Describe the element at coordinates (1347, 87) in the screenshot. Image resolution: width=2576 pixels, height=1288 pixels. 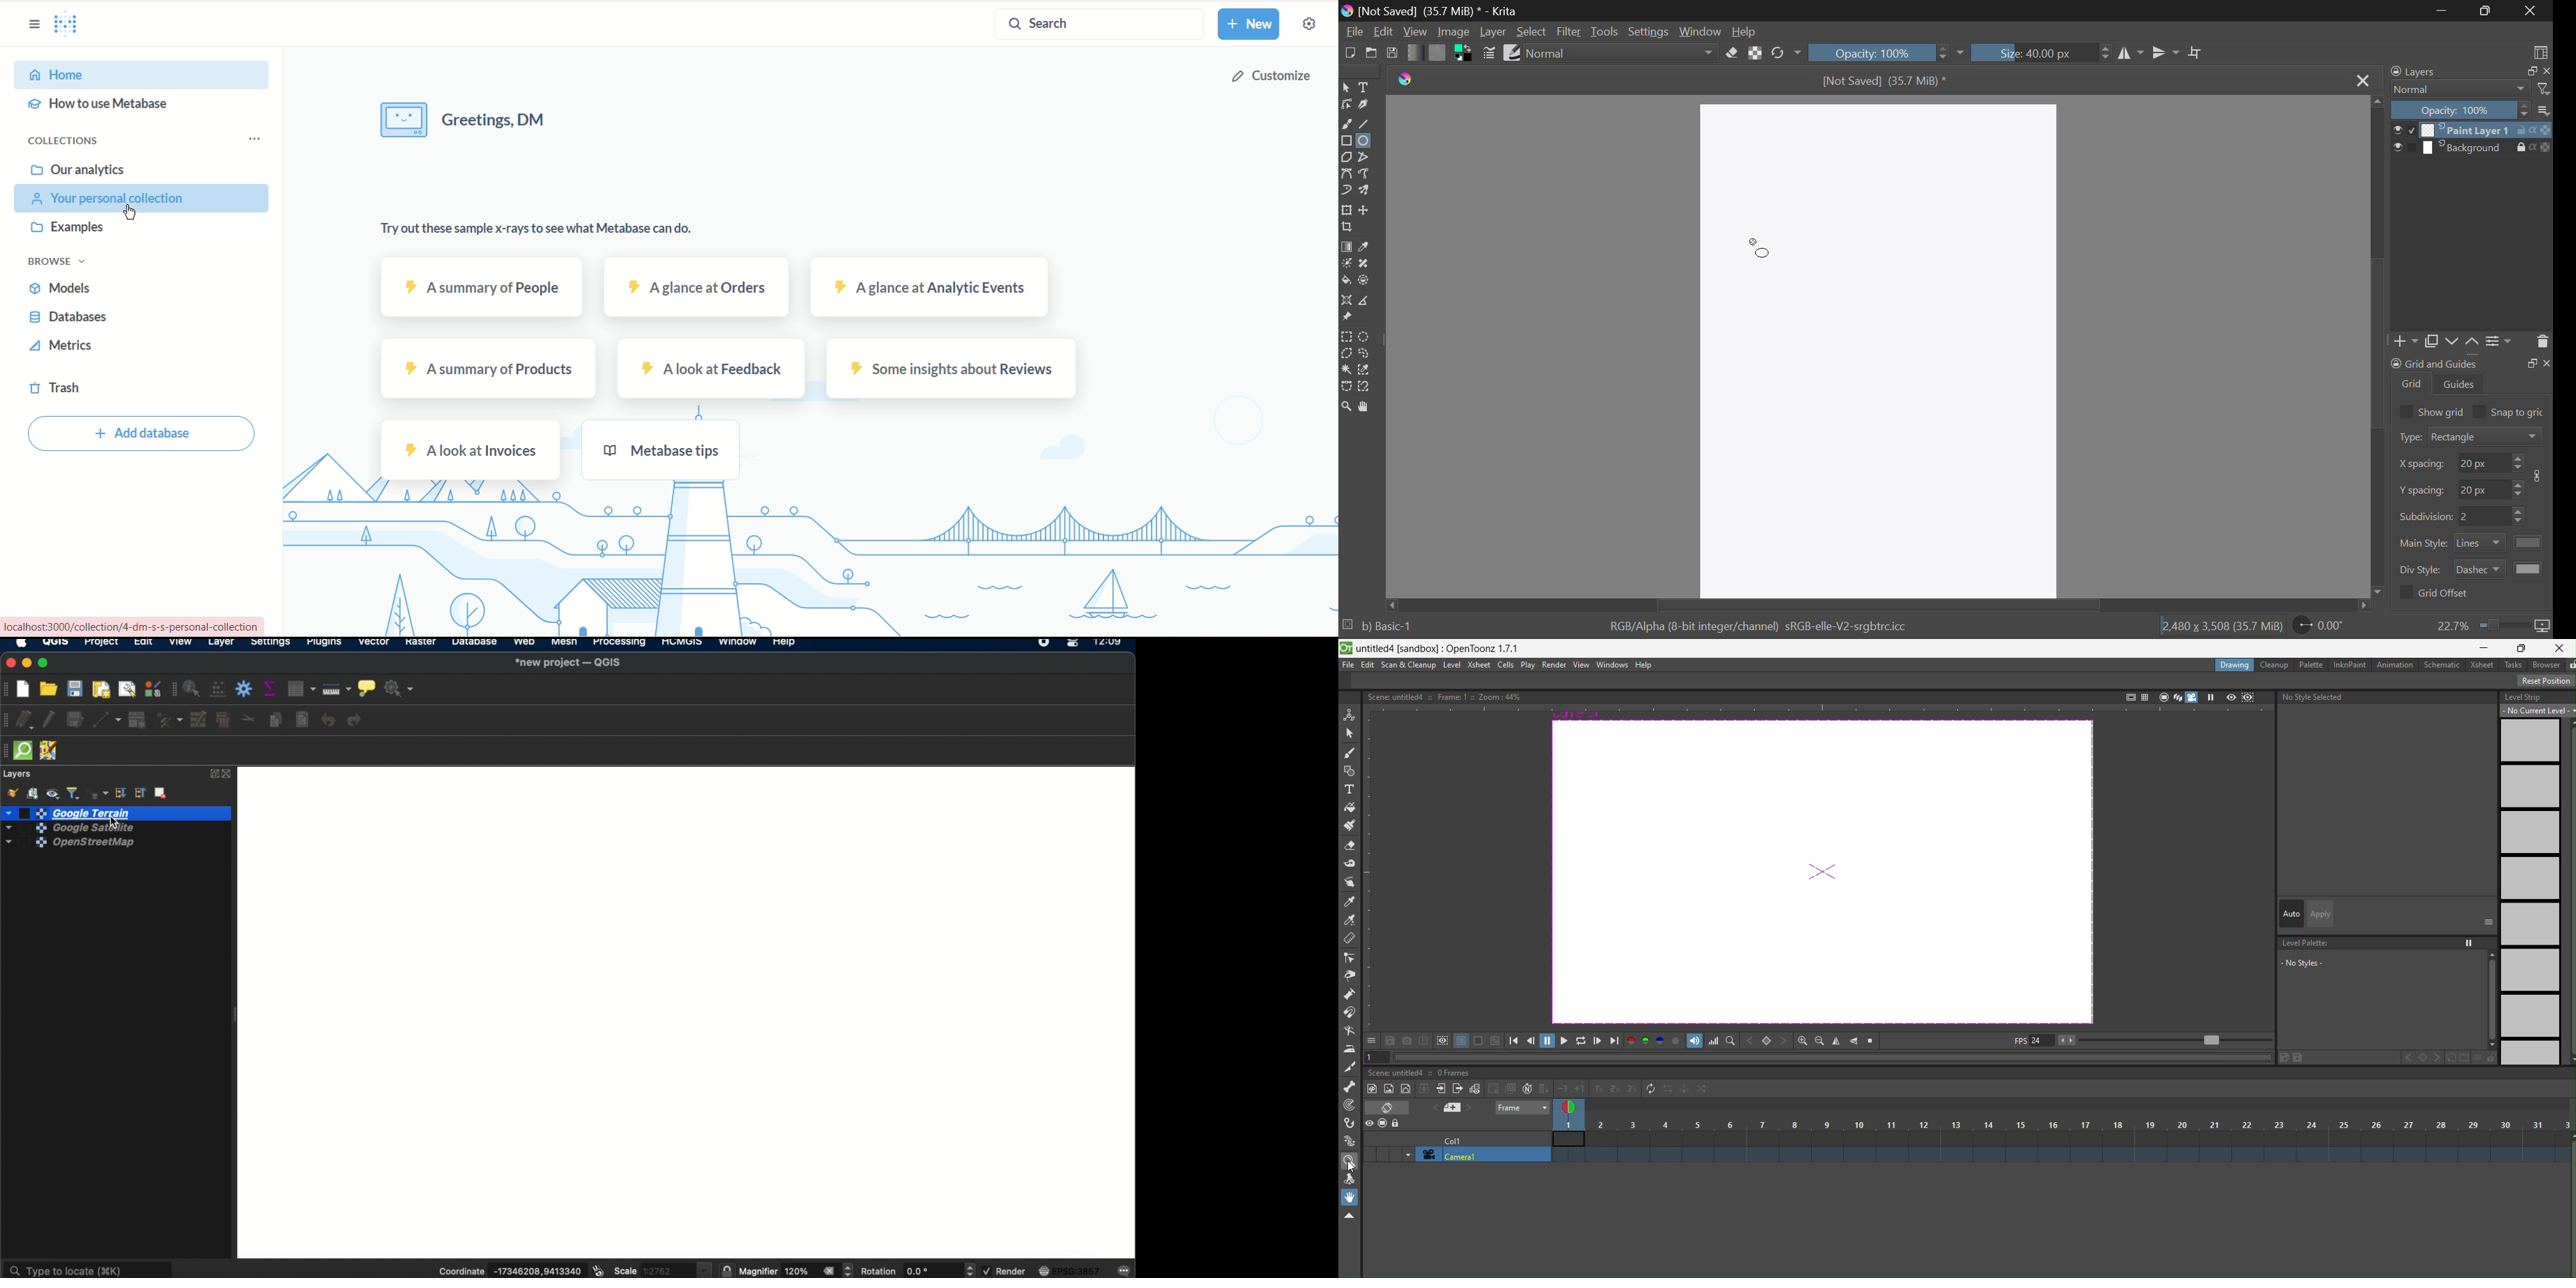
I see `Select` at that location.